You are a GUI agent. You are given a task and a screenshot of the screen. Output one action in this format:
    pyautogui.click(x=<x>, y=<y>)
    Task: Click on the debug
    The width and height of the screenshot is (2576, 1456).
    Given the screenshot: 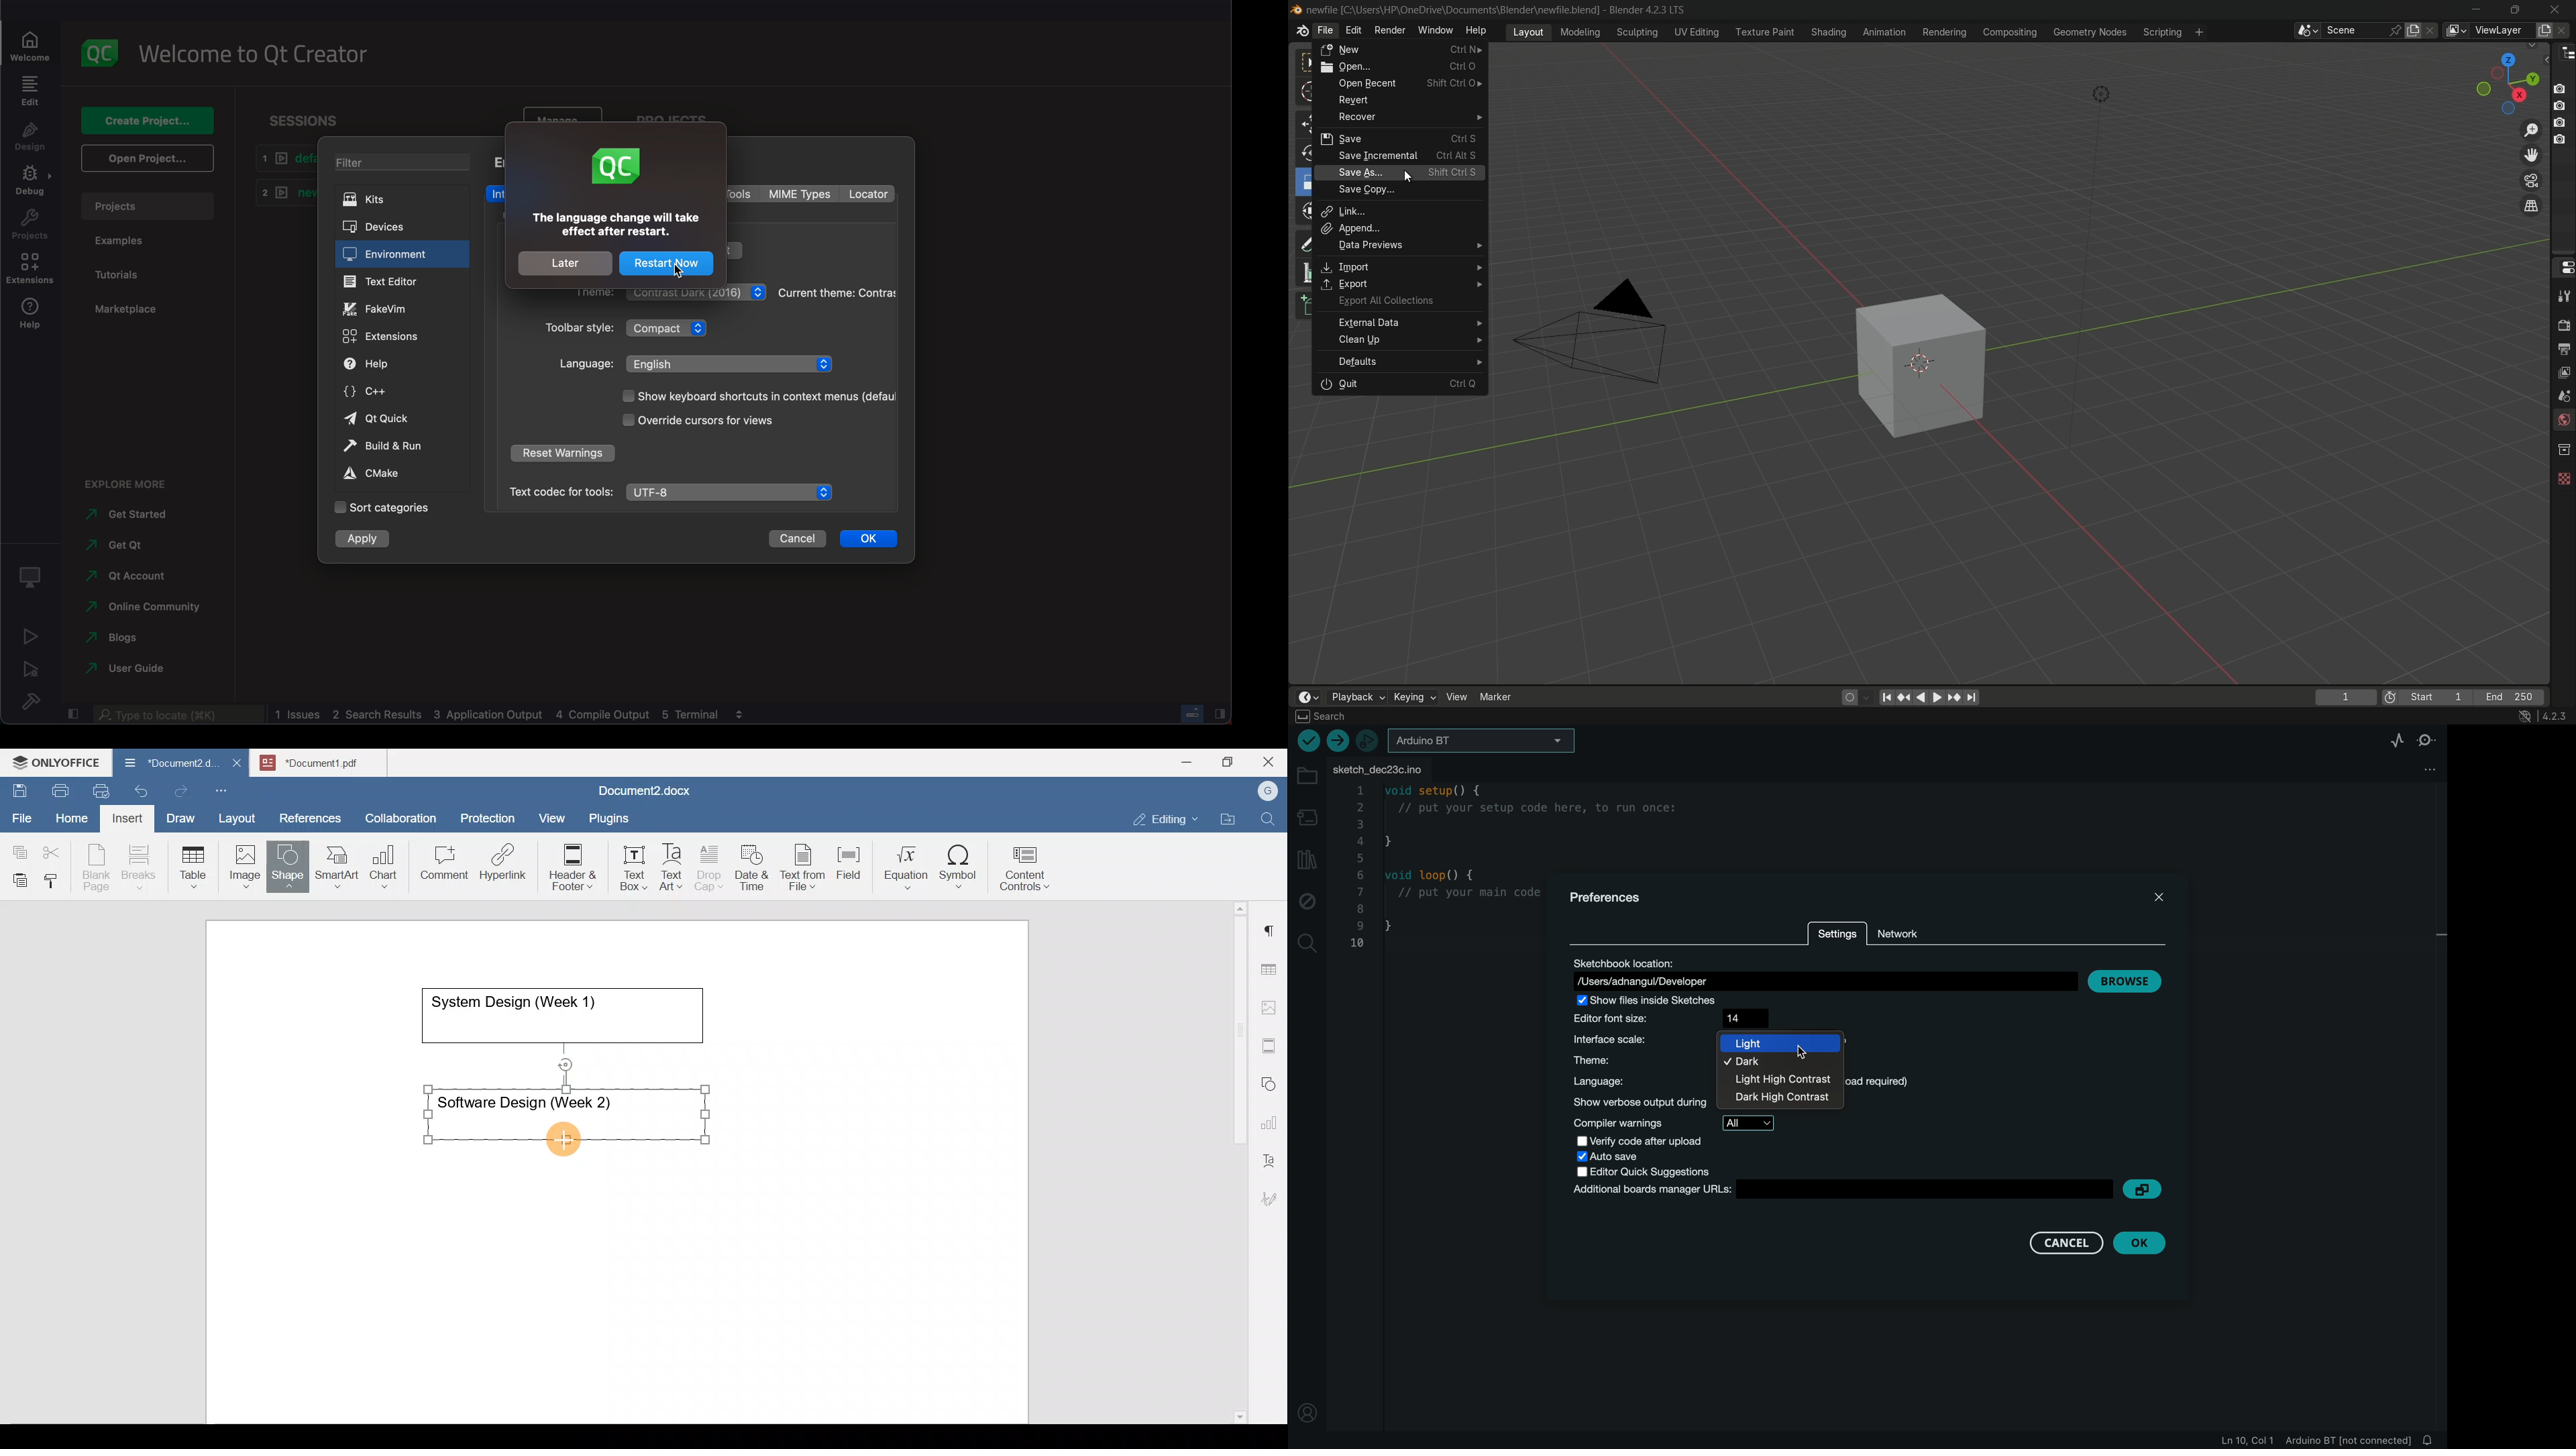 What is the action you would take?
    pyautogui.click(x=31, y=183)
    